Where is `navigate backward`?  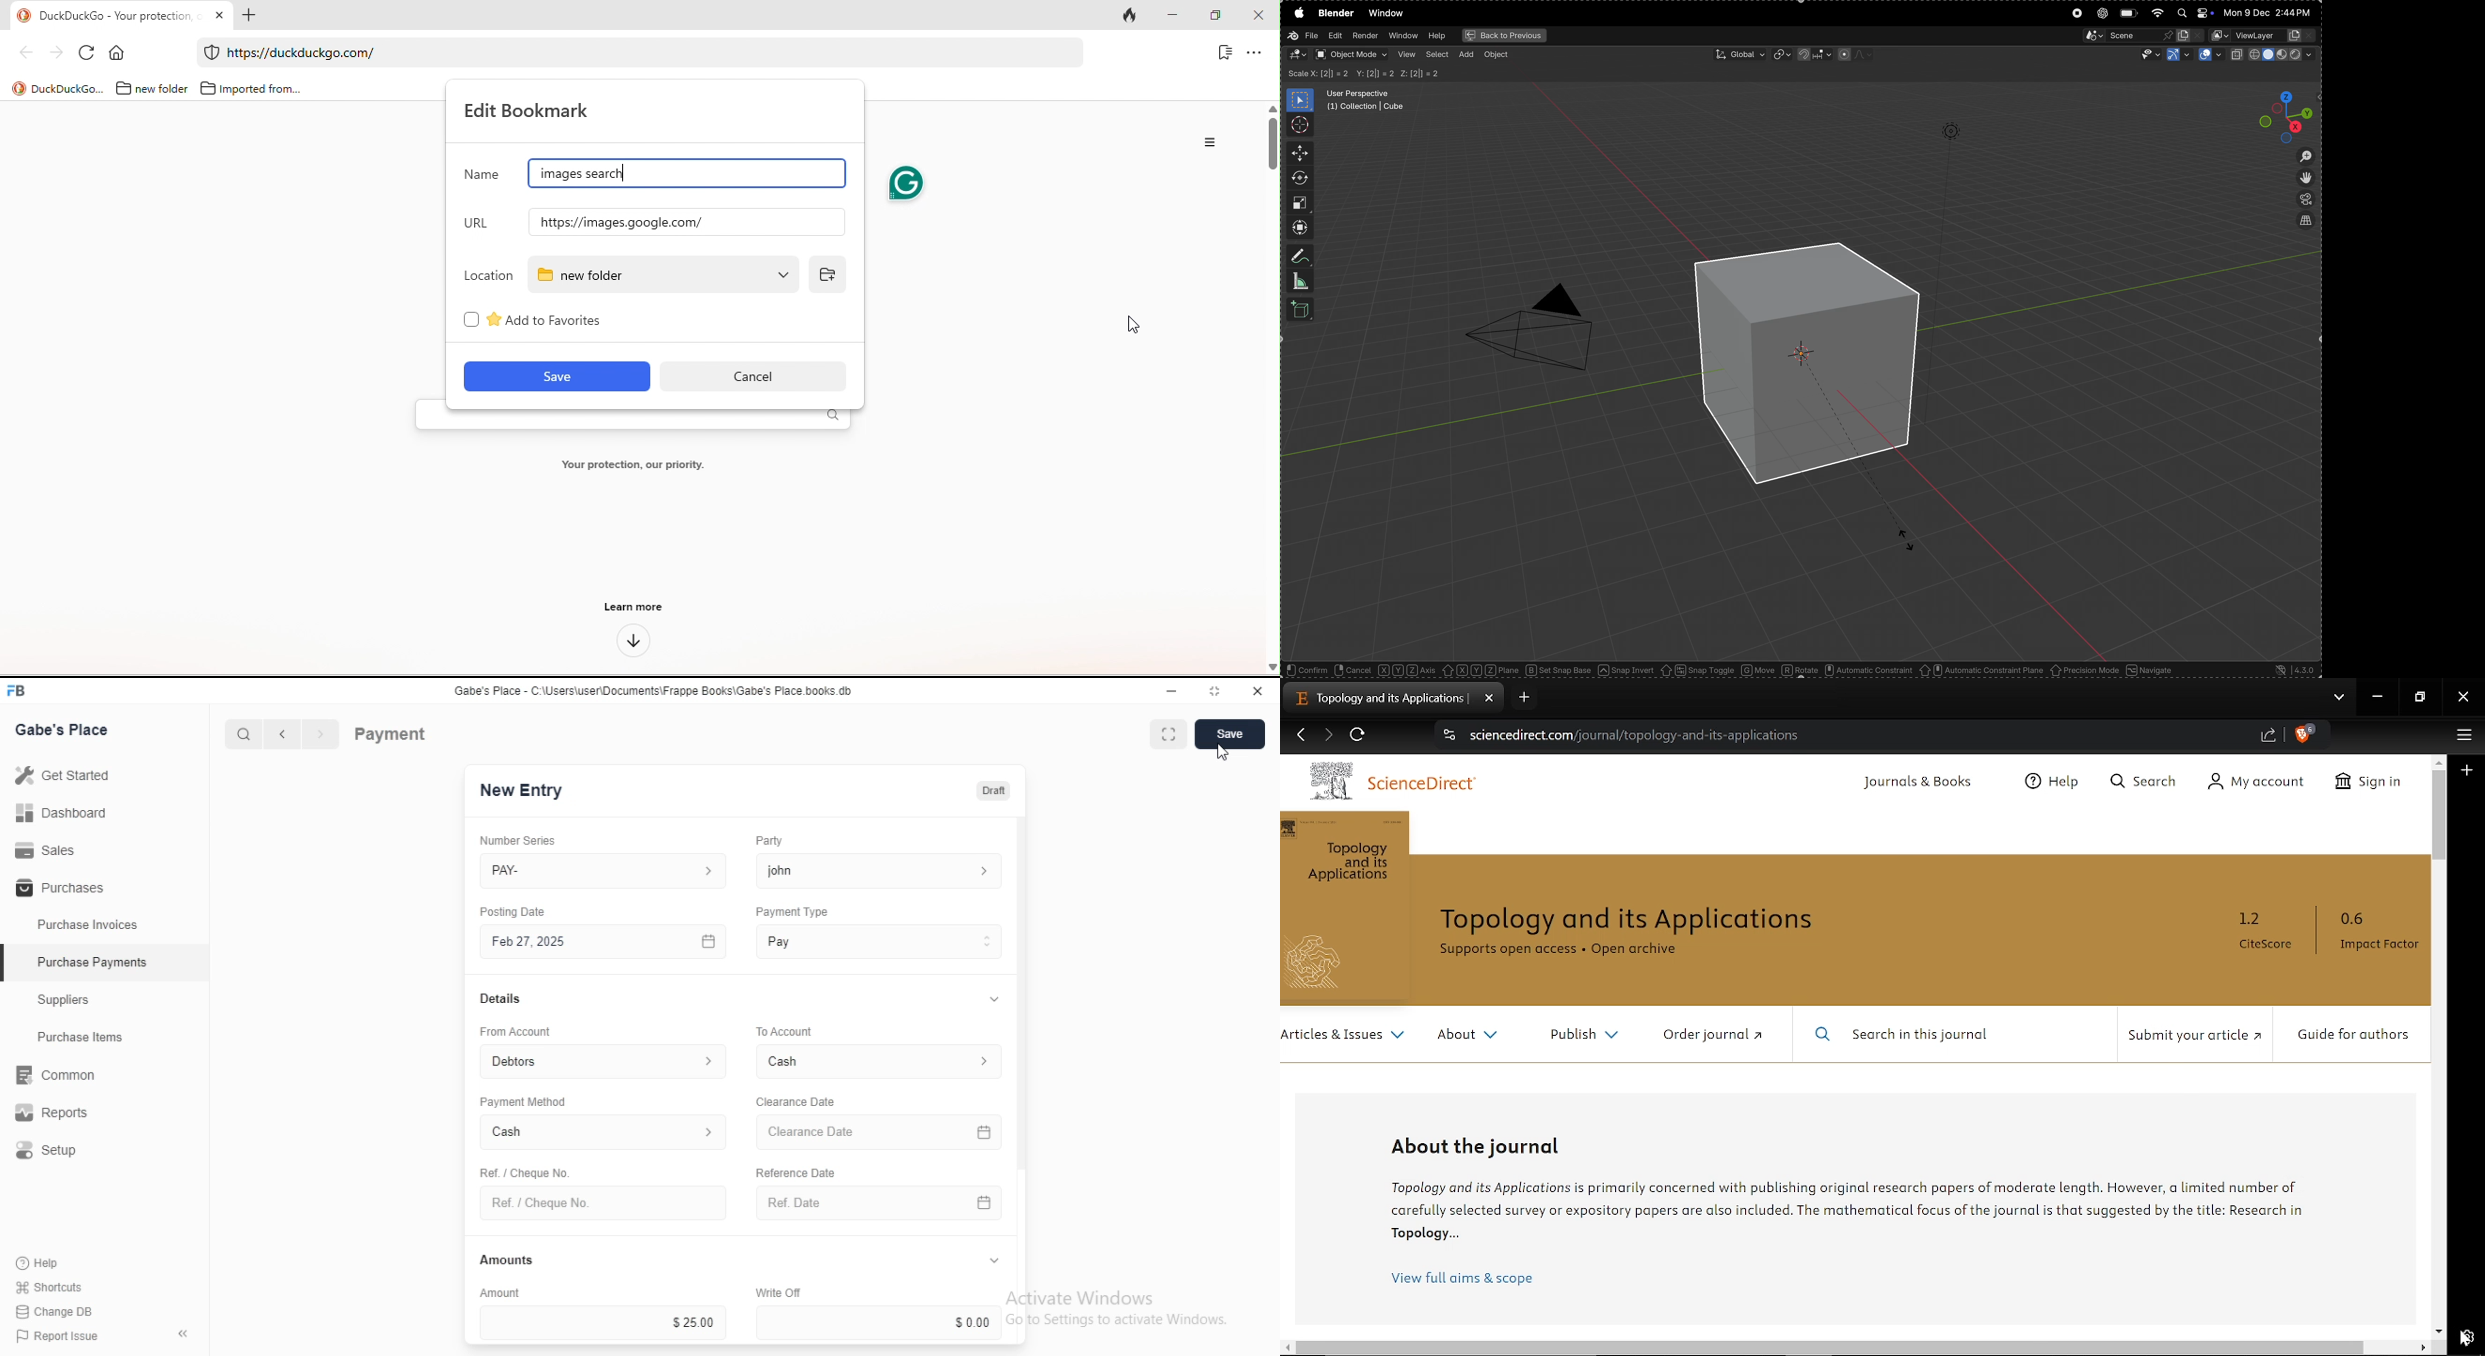 navigate backward is located at coordinates (286, 736).